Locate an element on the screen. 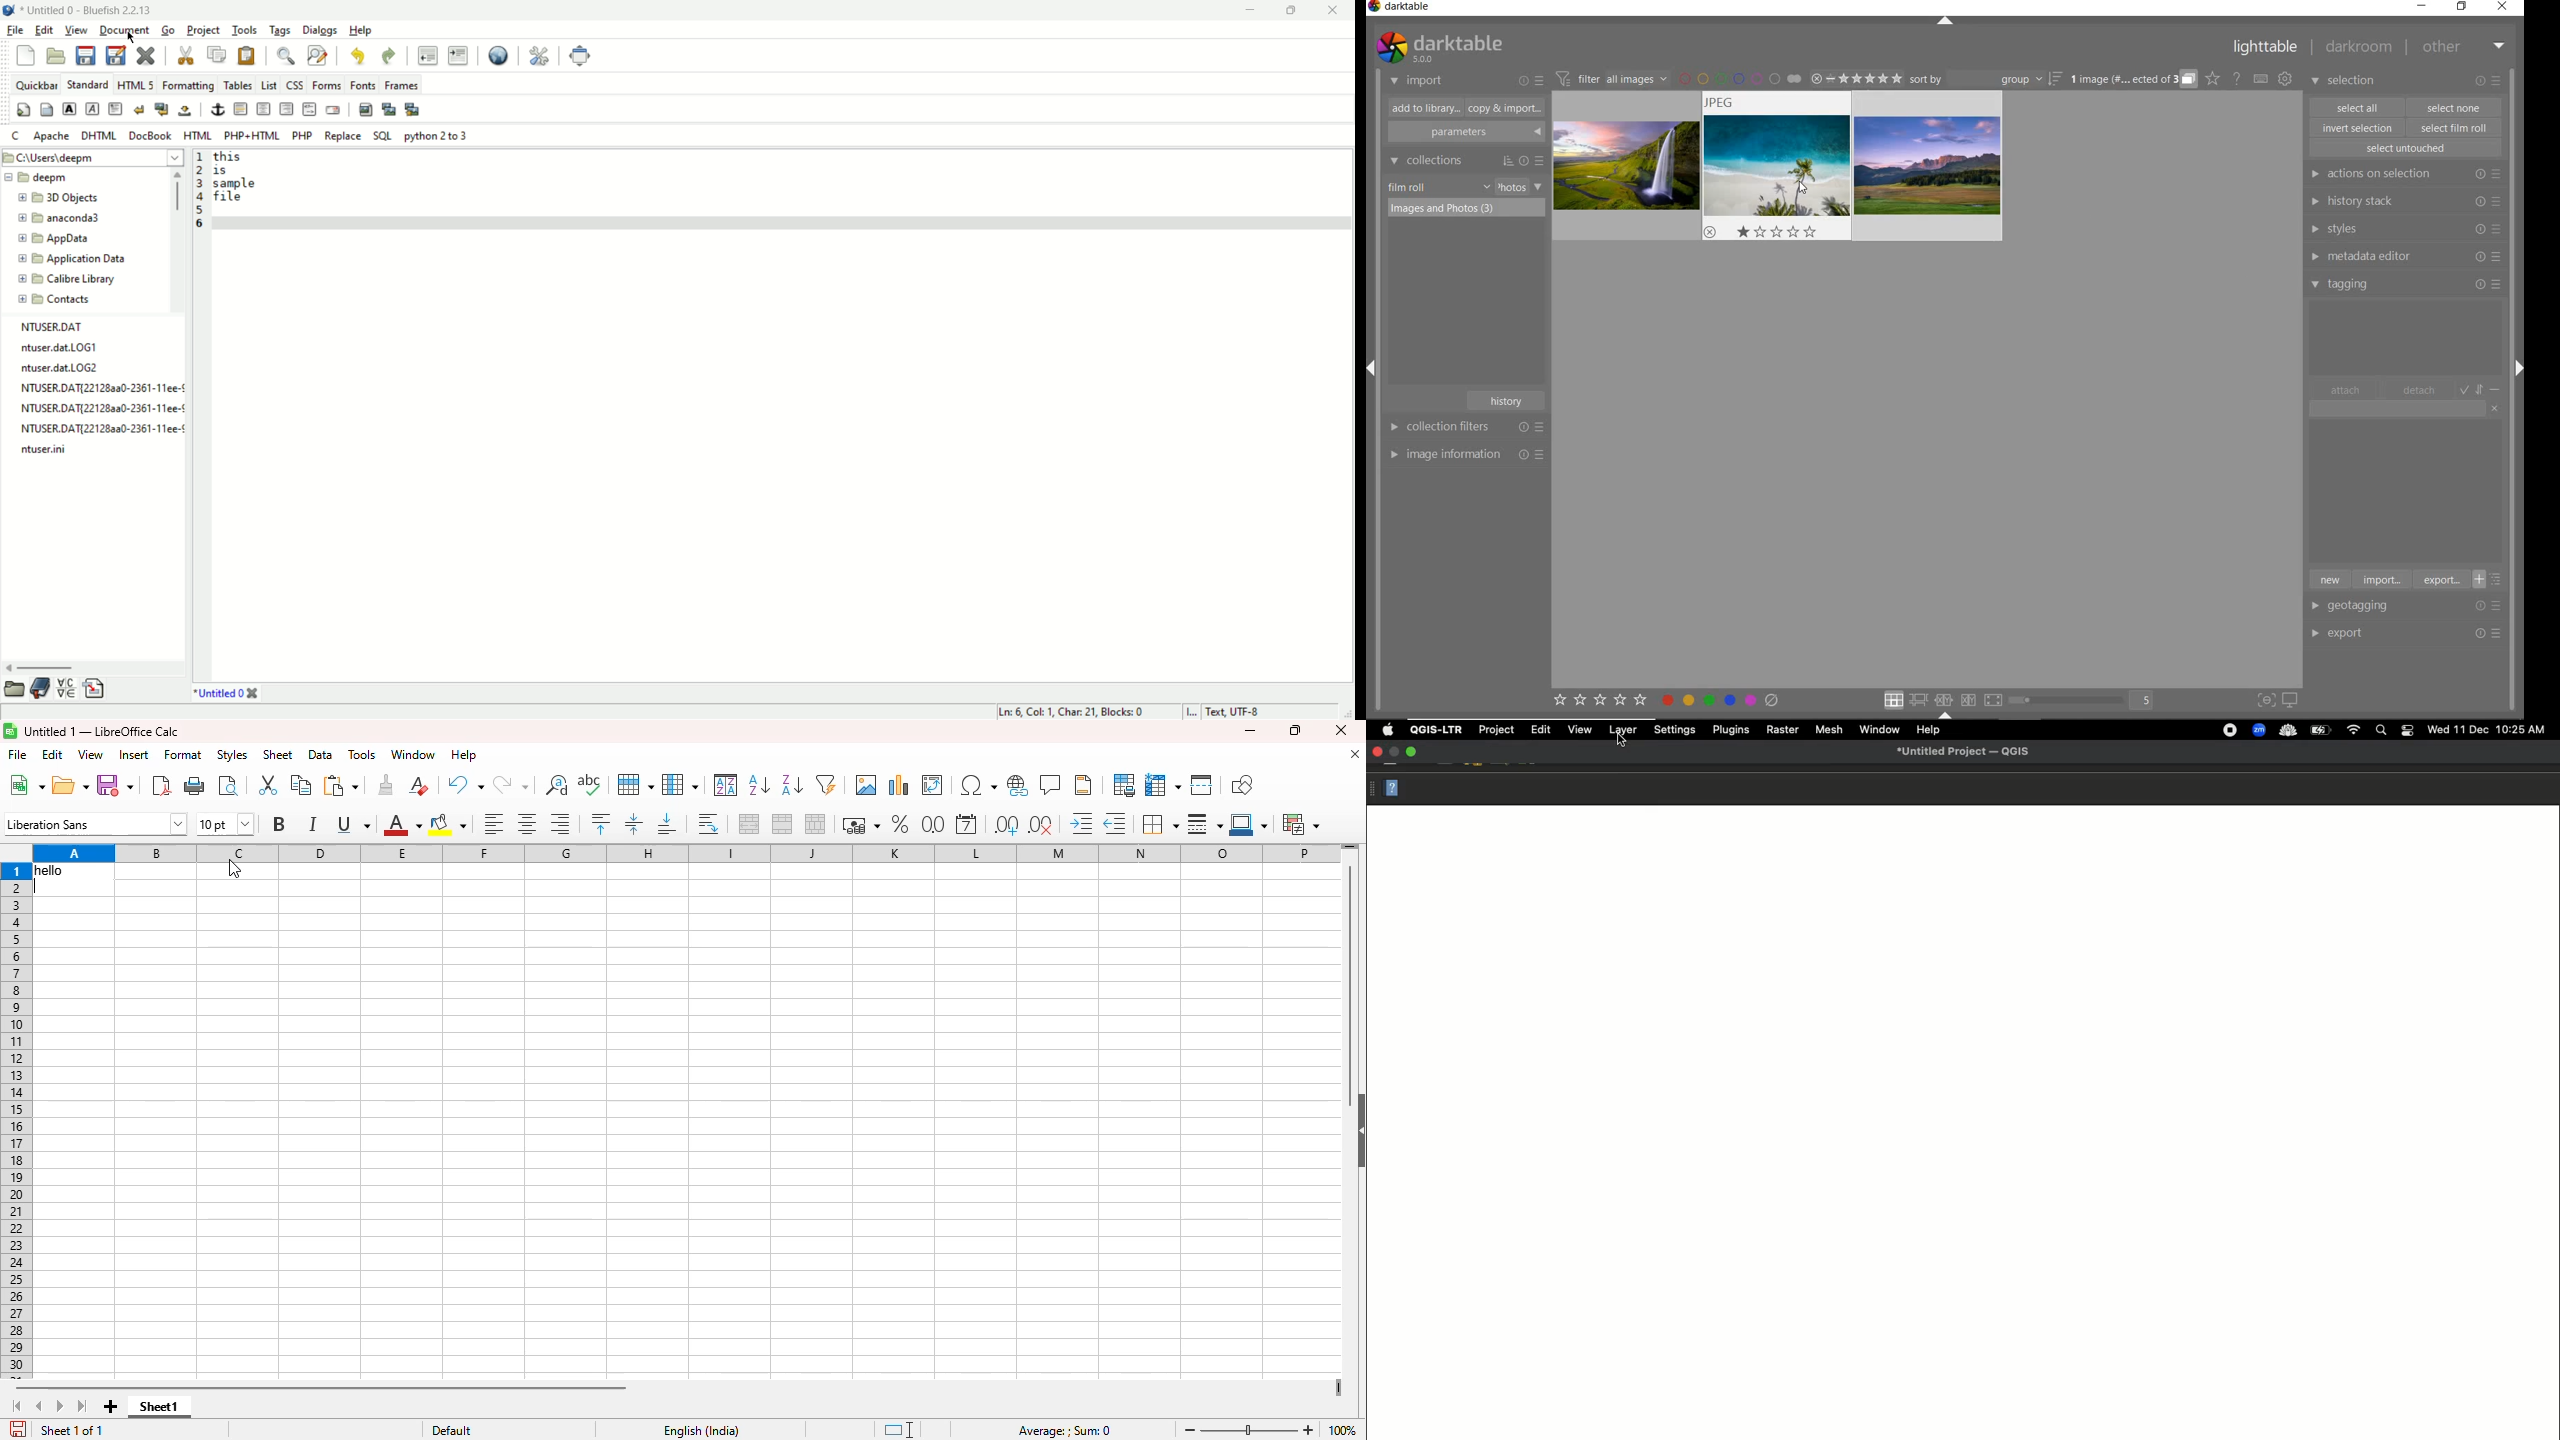 The image size is (2576, 1456). minimize is located at coordinates (1393, 755).